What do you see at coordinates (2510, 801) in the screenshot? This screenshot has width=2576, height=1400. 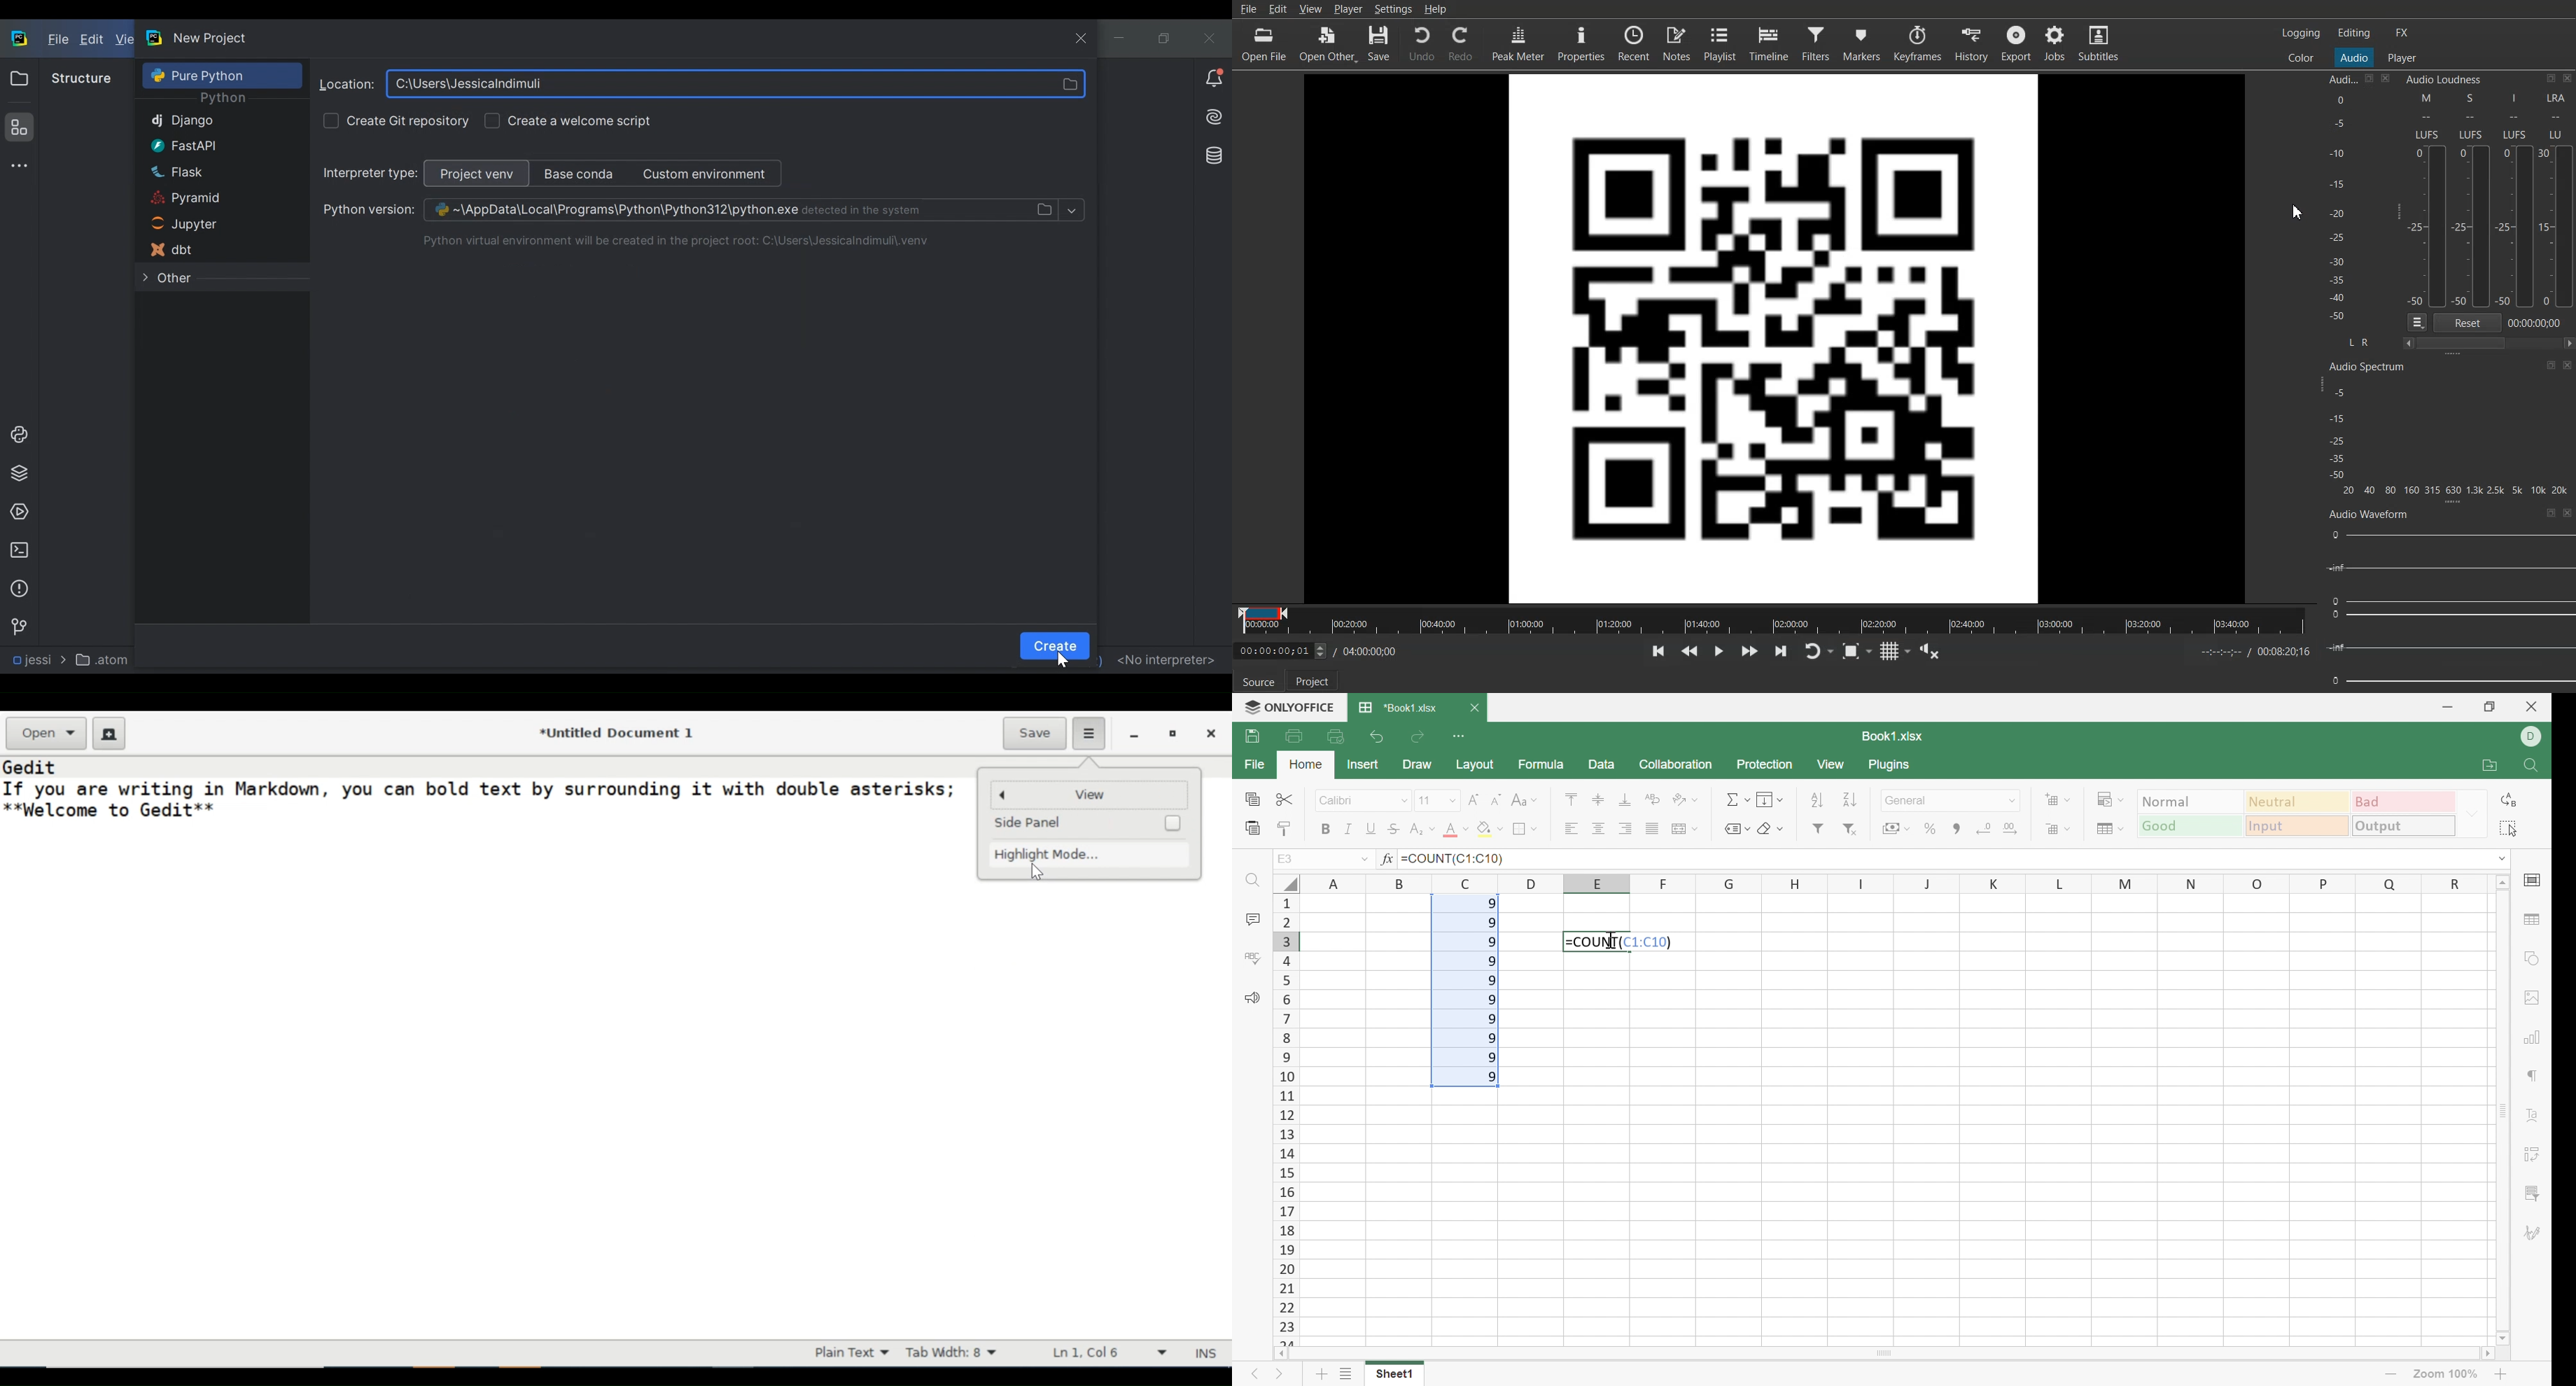 I see `Replace` at bounding box center [2510, 801].